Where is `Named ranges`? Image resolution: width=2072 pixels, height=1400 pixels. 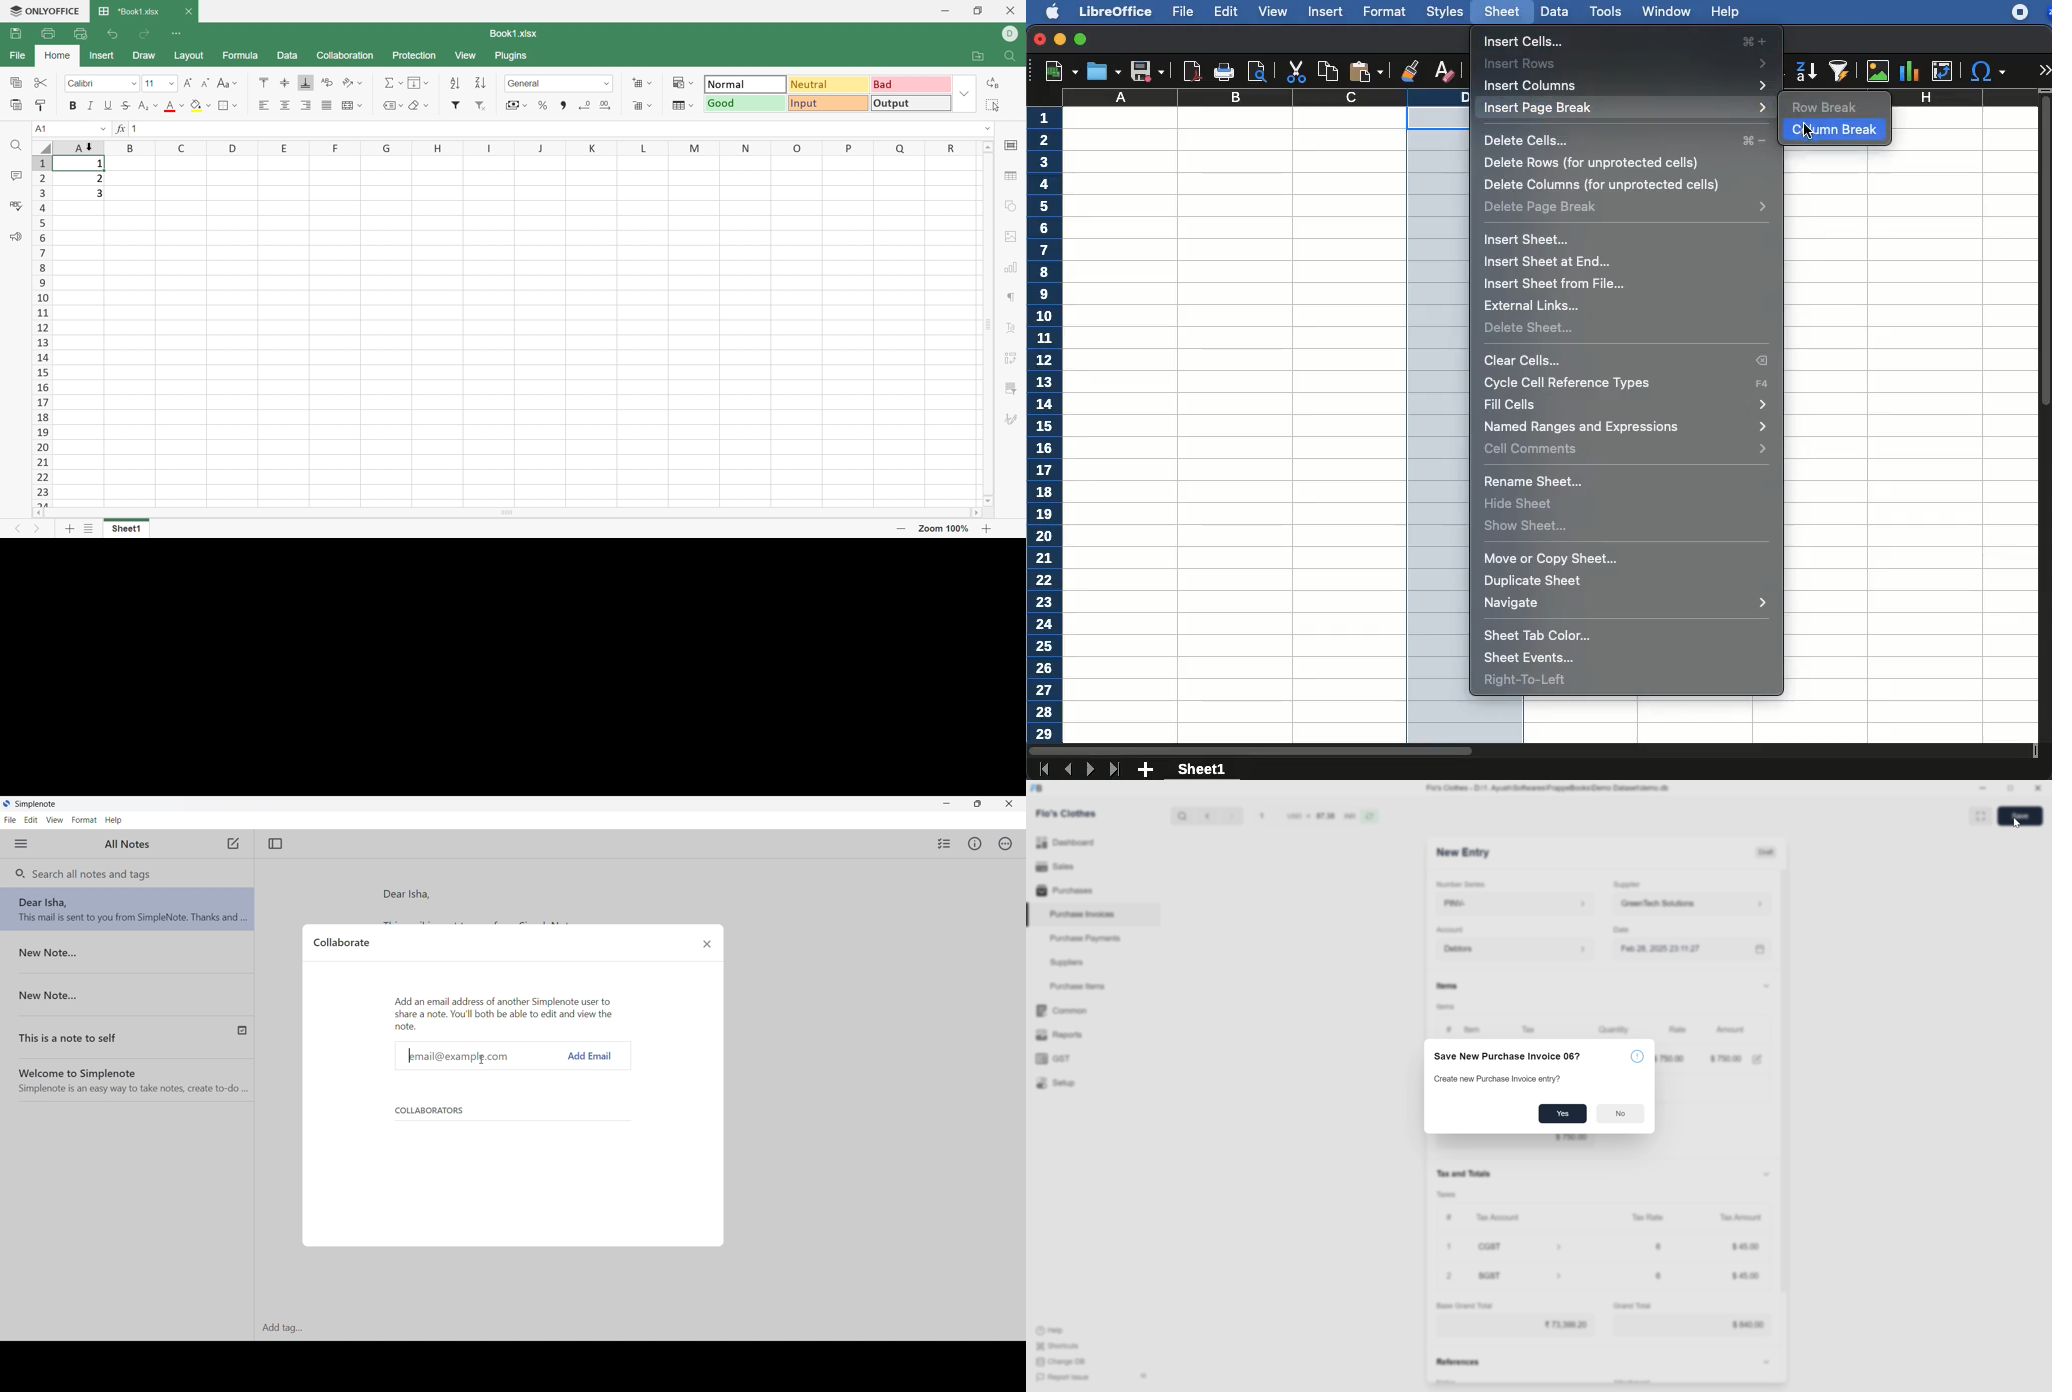
Named ranges is located at coordinates (391, 105).